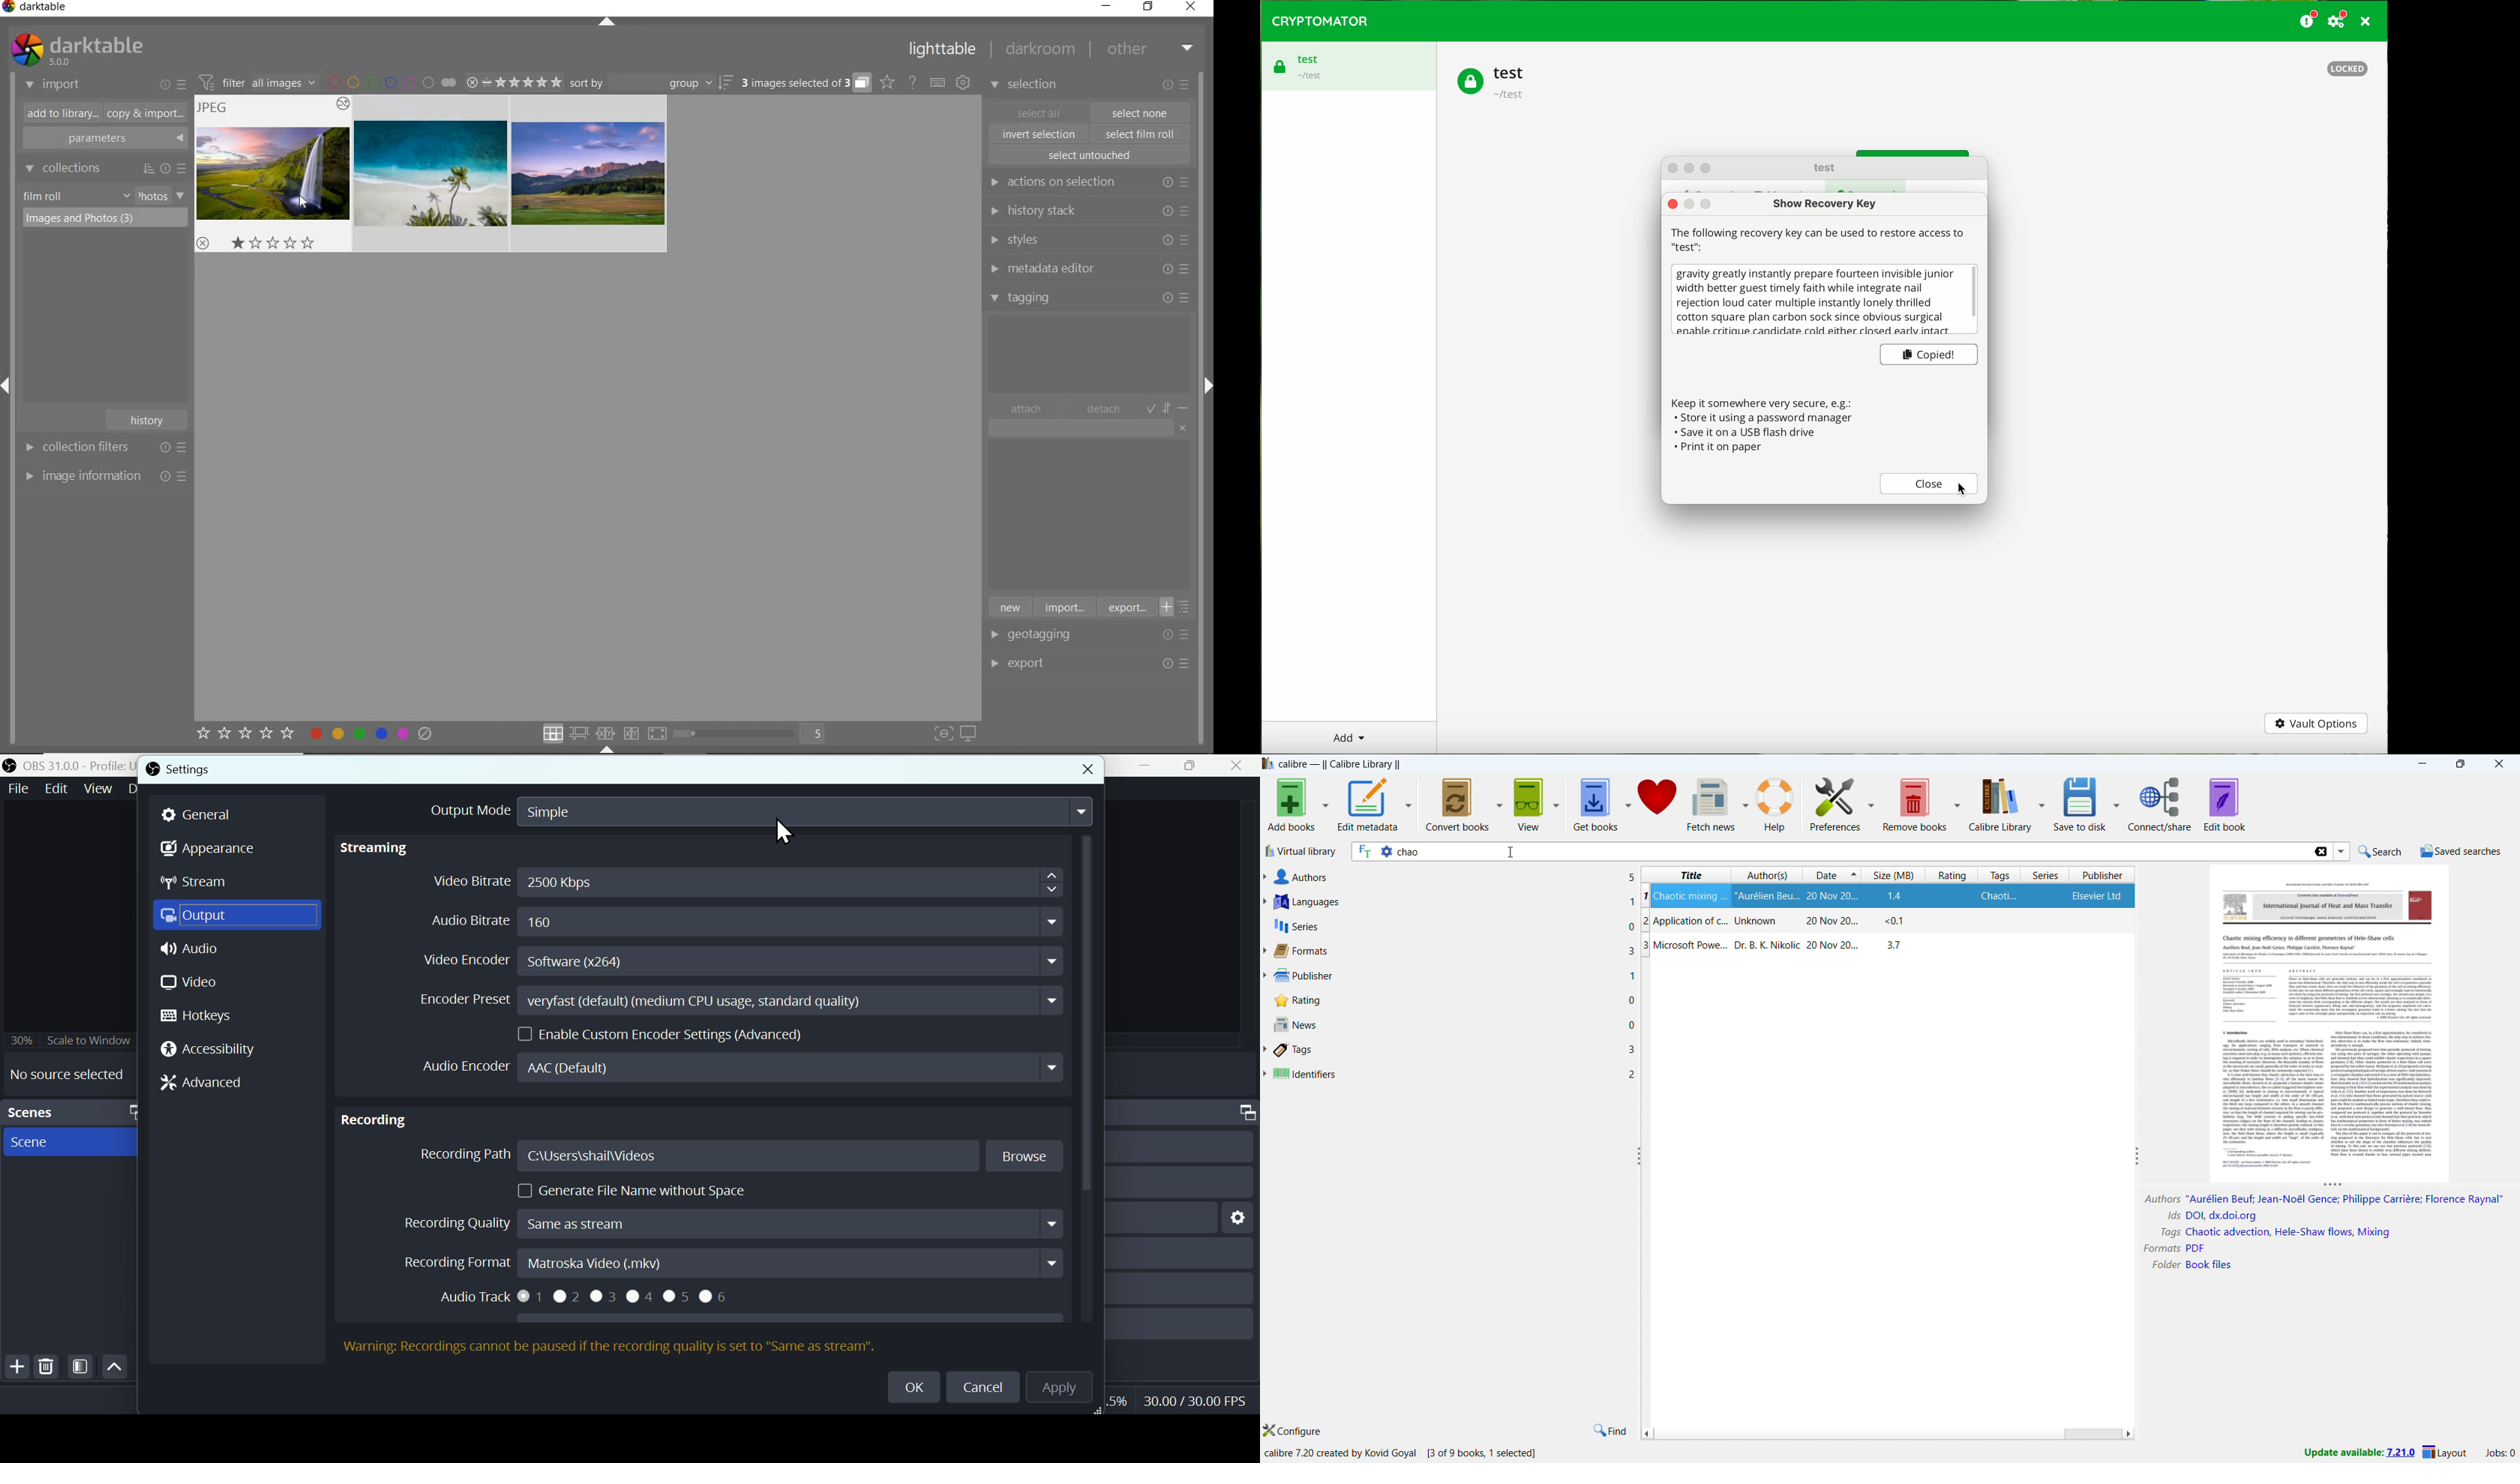 The height and width of the screenshot is (1484, 2520). Describe the element at coordinates (255, 81) in the screenshot. I see `filter images based on their module order` at that location.